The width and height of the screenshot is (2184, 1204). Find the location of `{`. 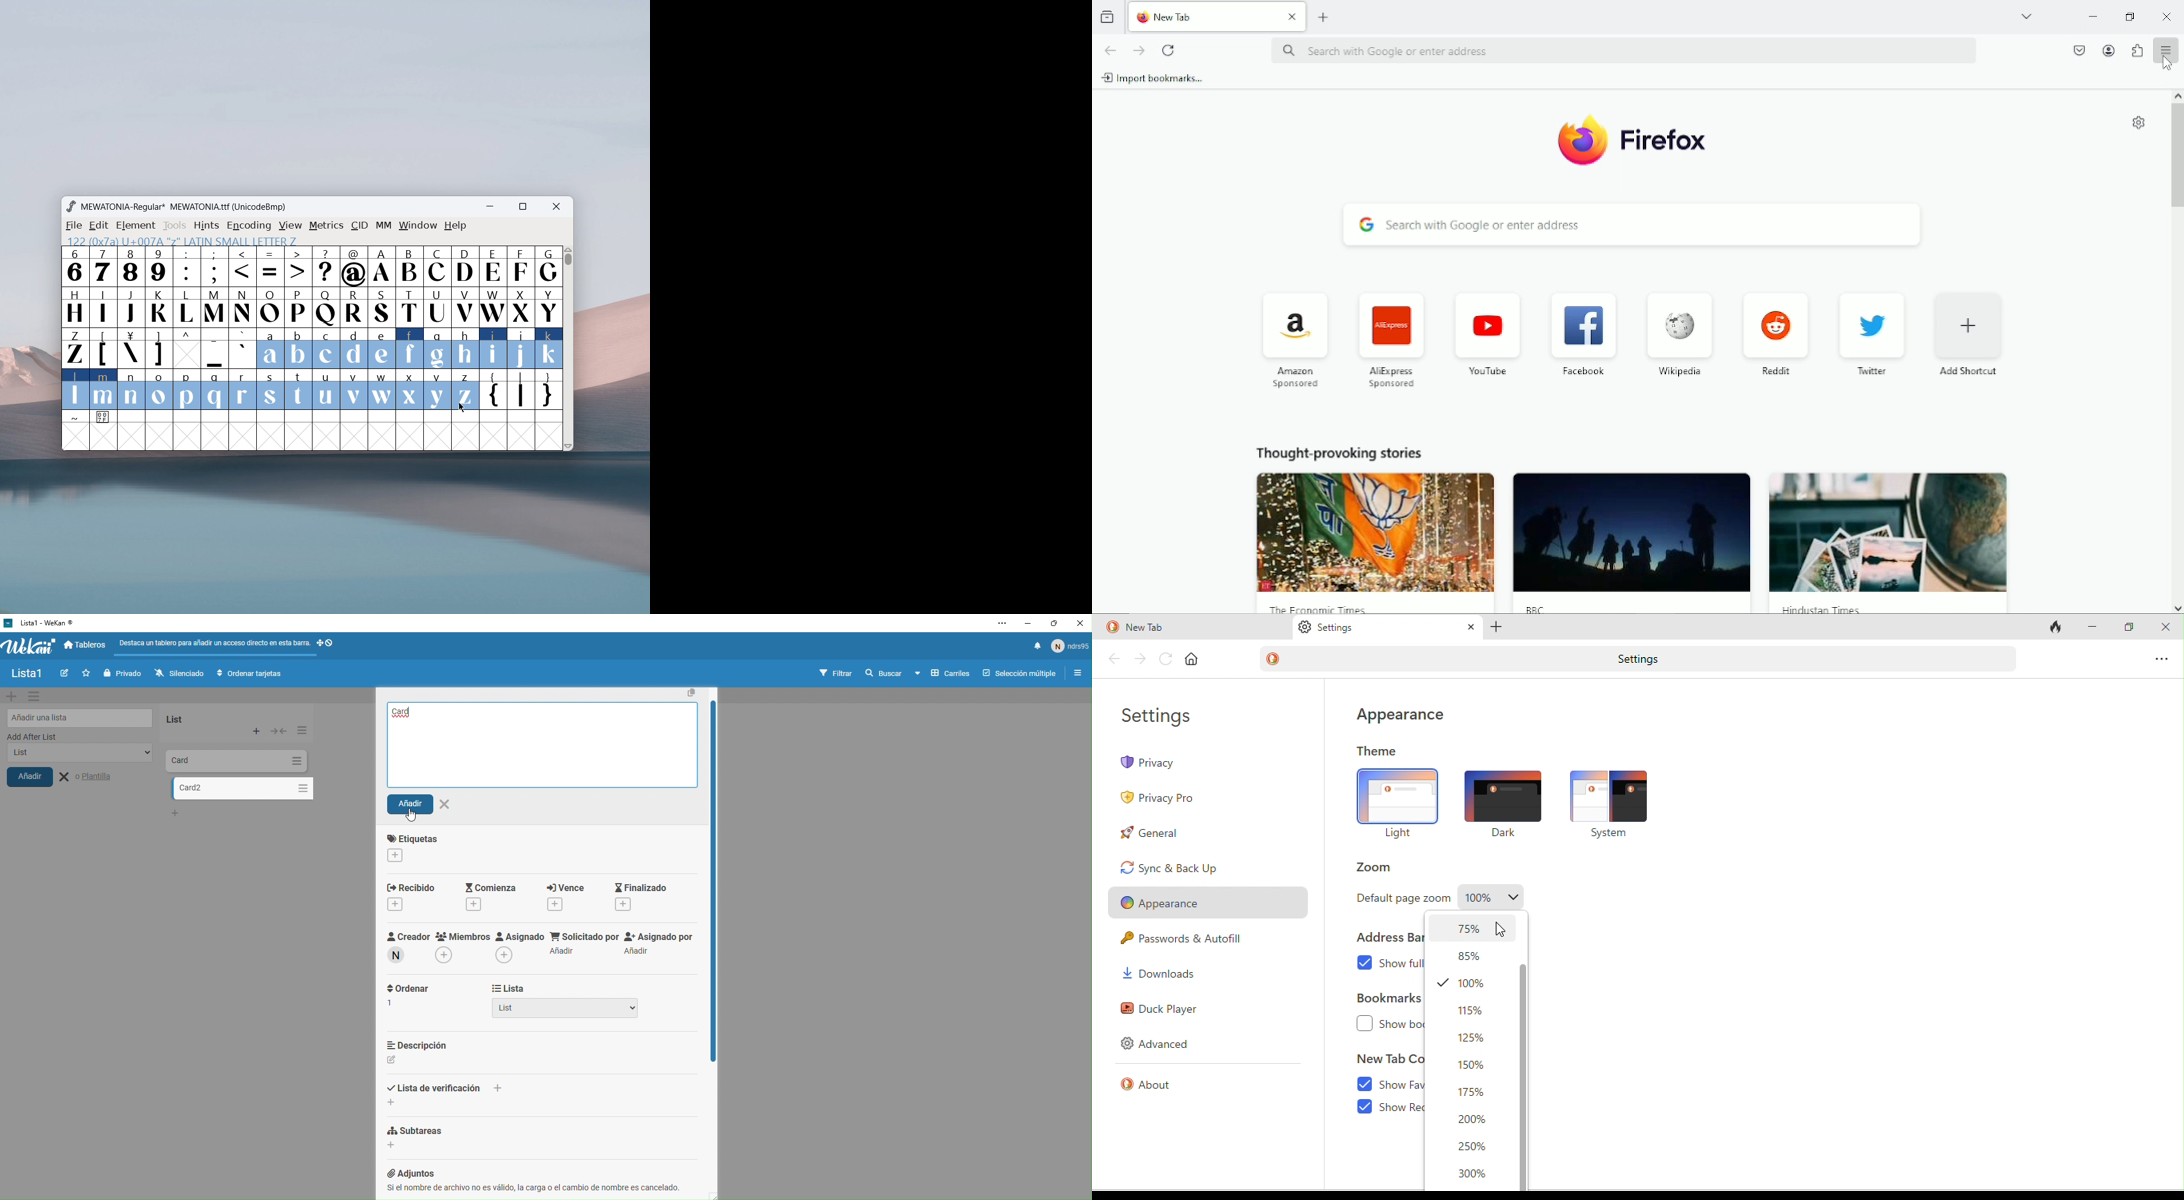

{ is located at coordinates (493, 391).